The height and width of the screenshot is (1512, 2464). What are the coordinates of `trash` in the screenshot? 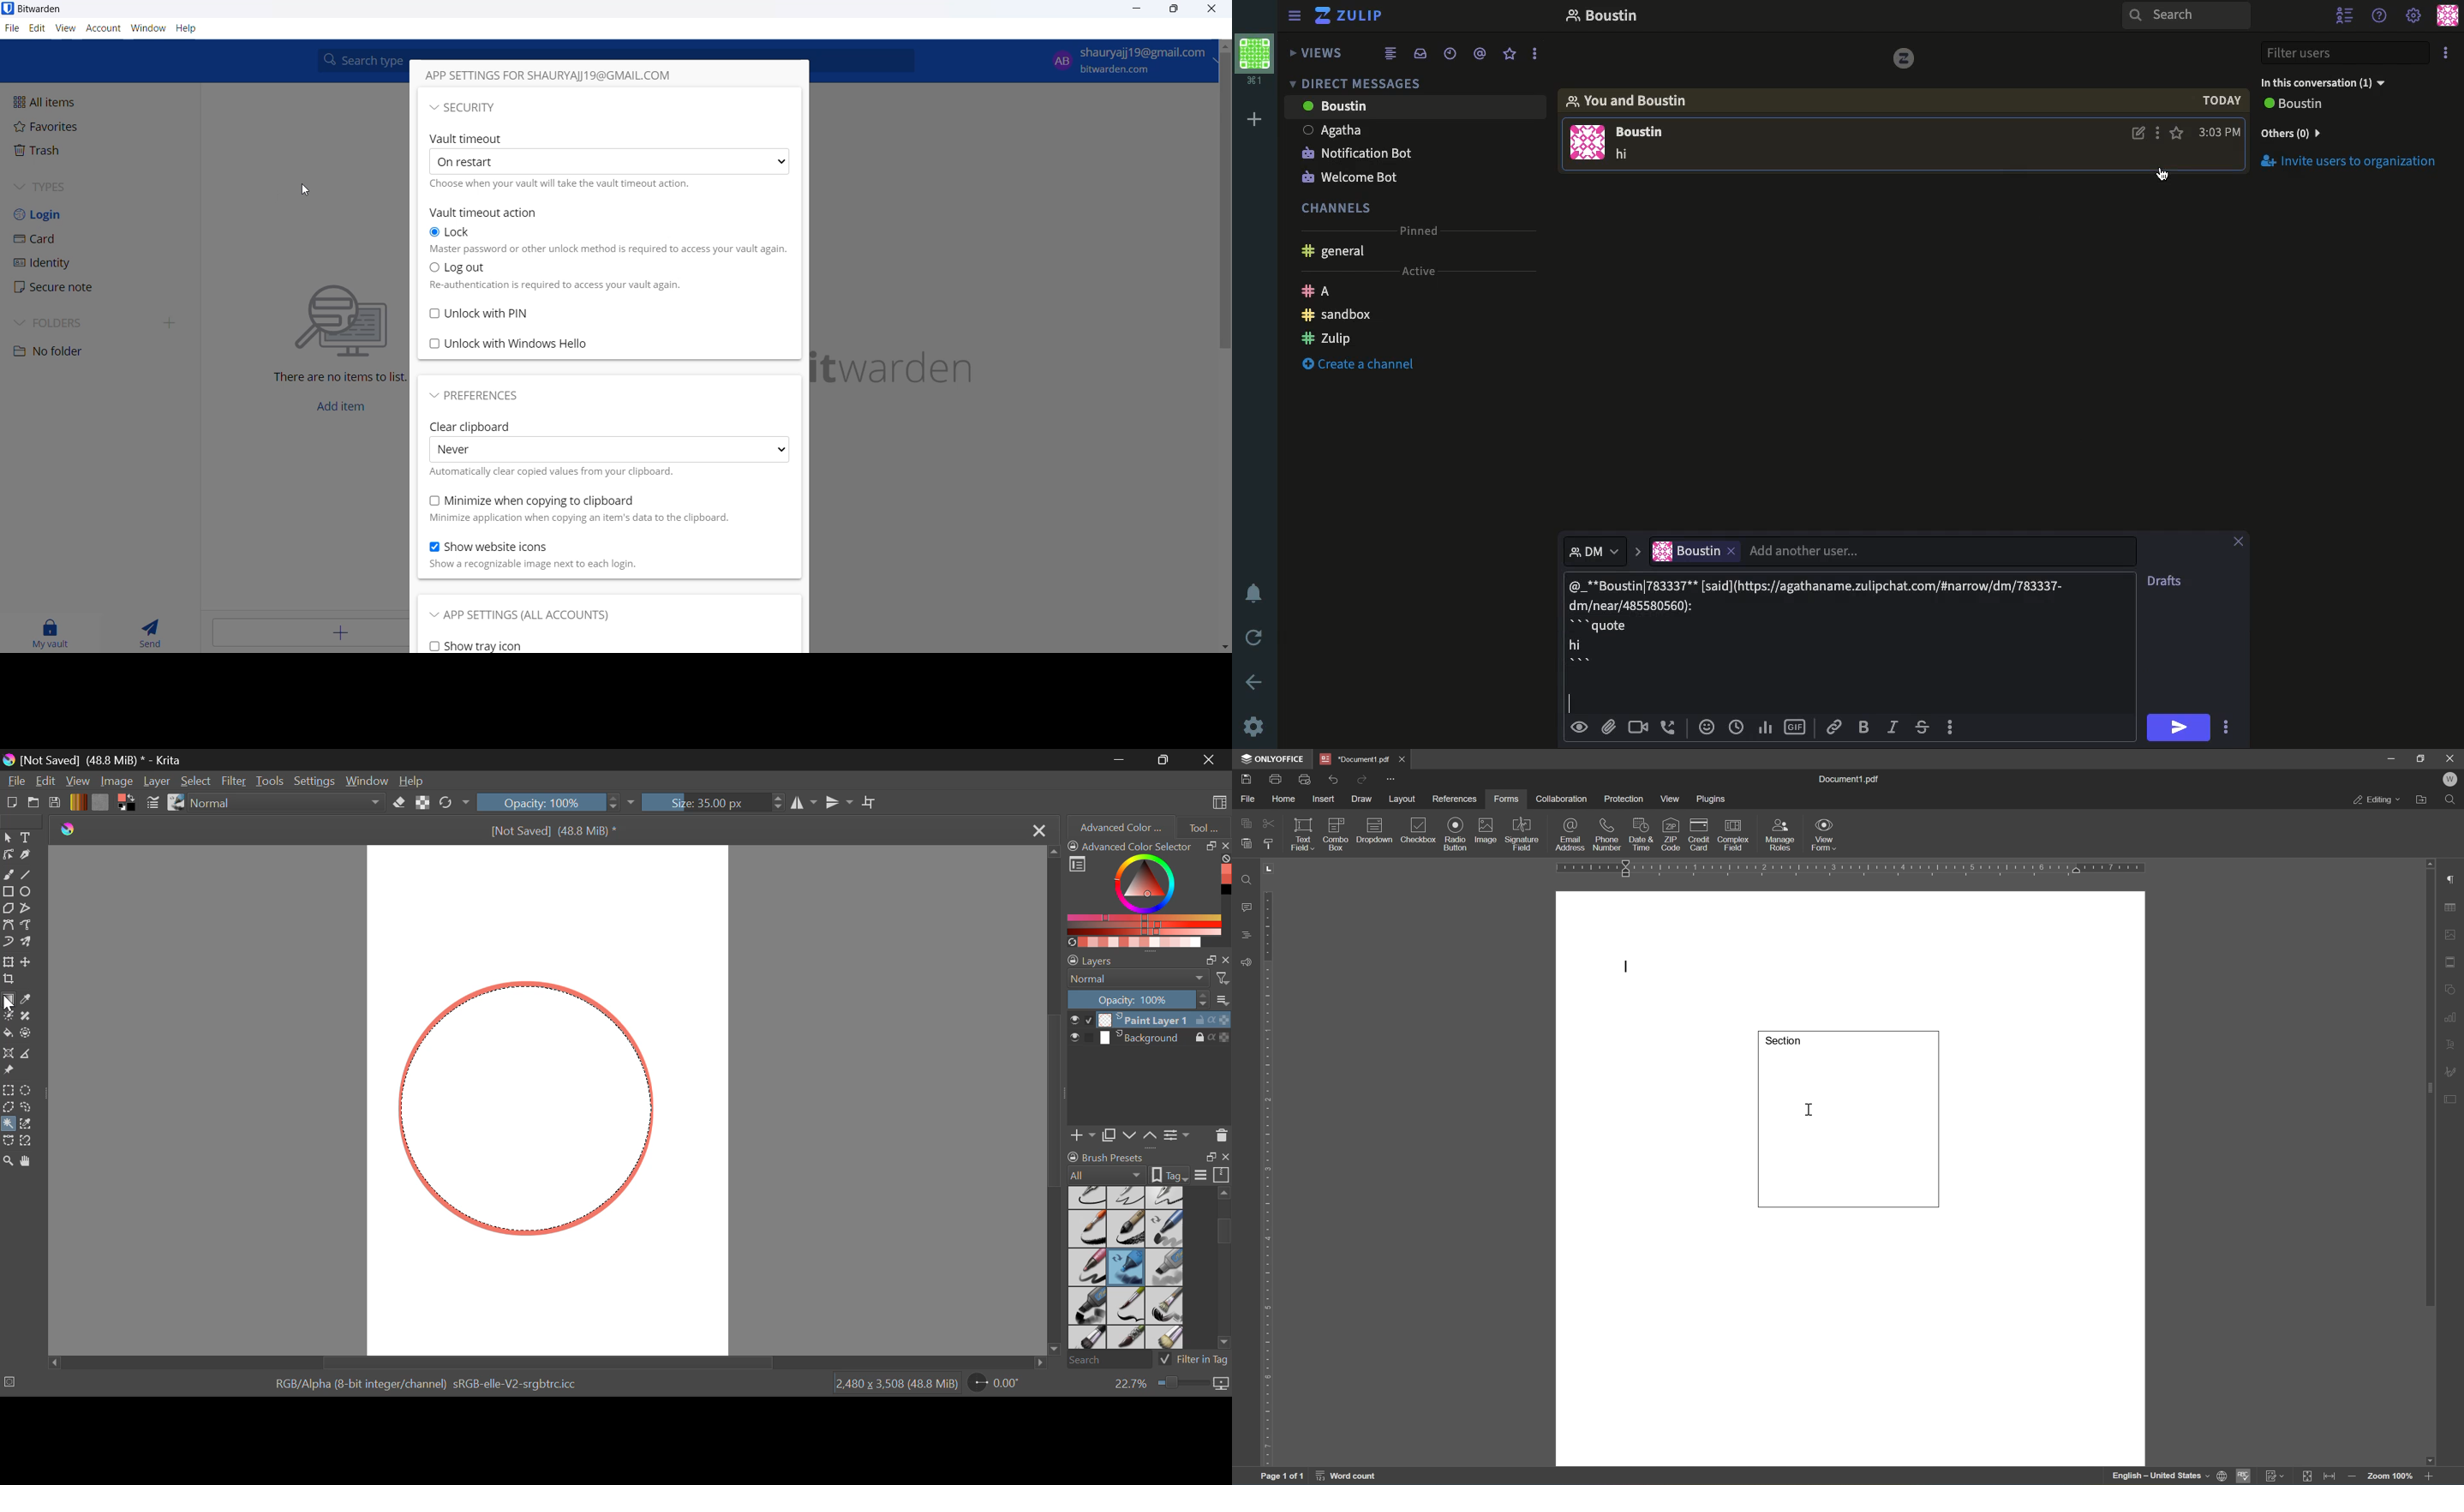 It's located at (117, 151).